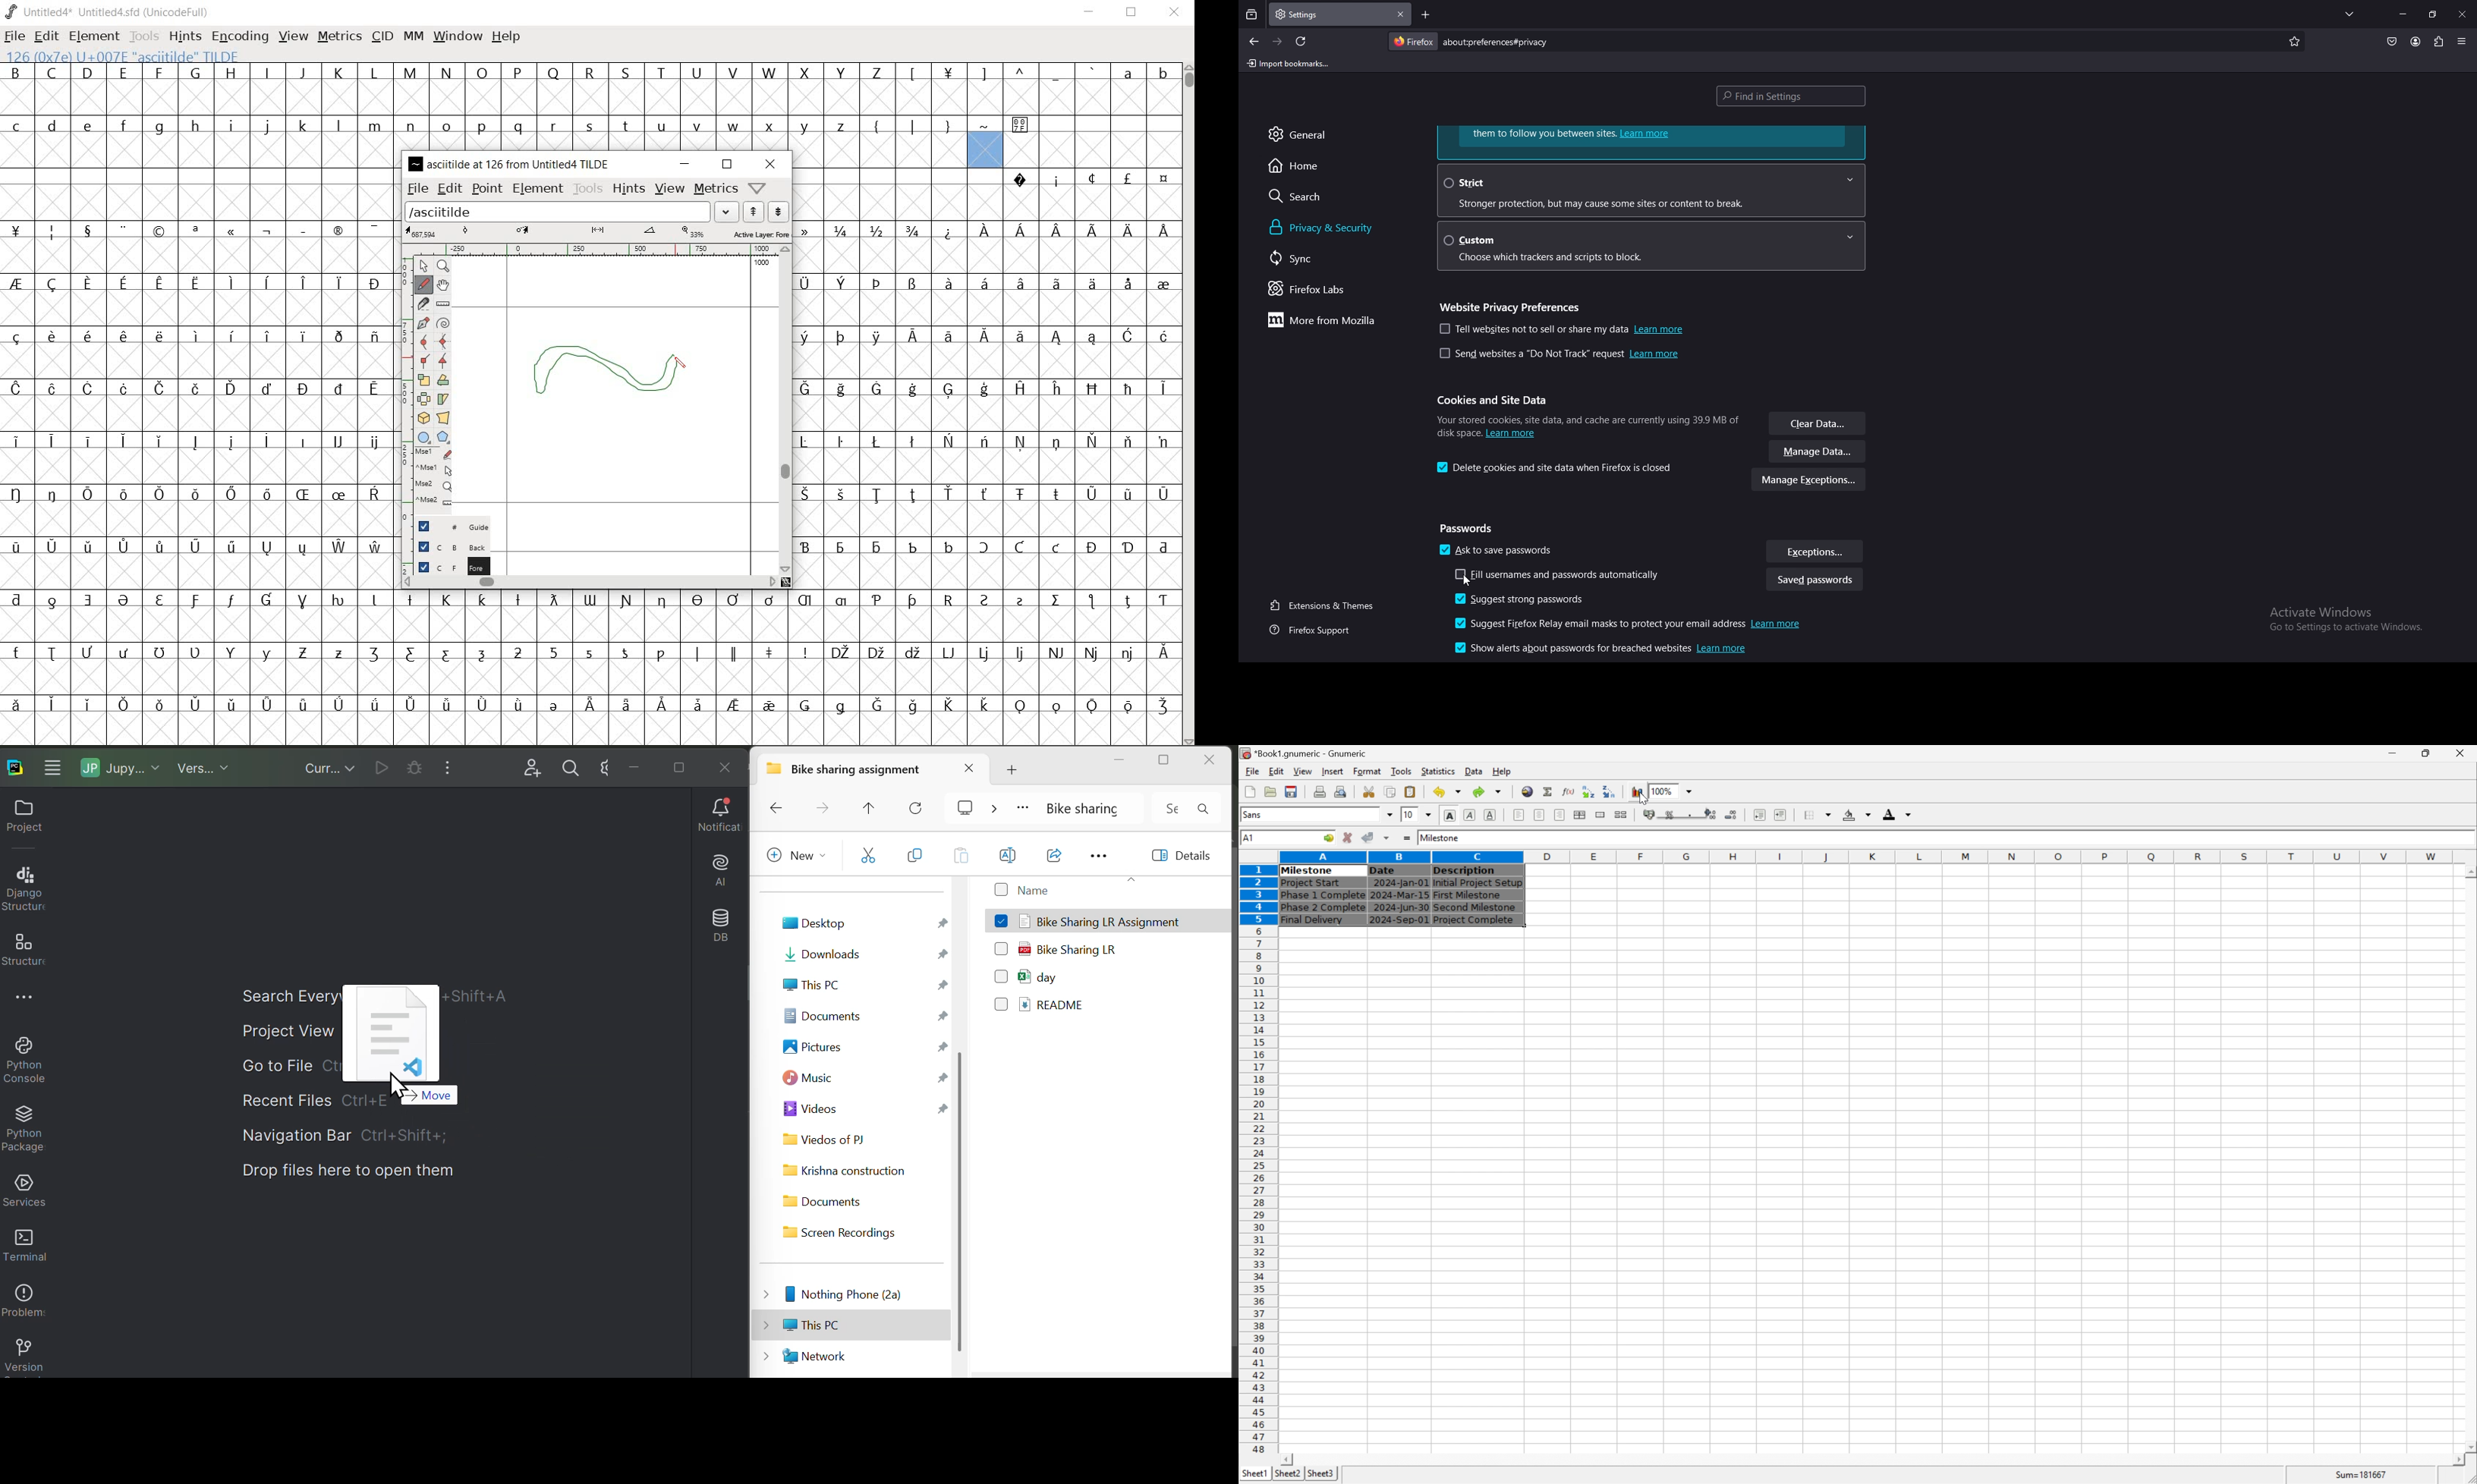 The image size is (2492, 1484). Describe the element at coordinates (1371, 837) in the screenshot. I see `accept changes` at that location.